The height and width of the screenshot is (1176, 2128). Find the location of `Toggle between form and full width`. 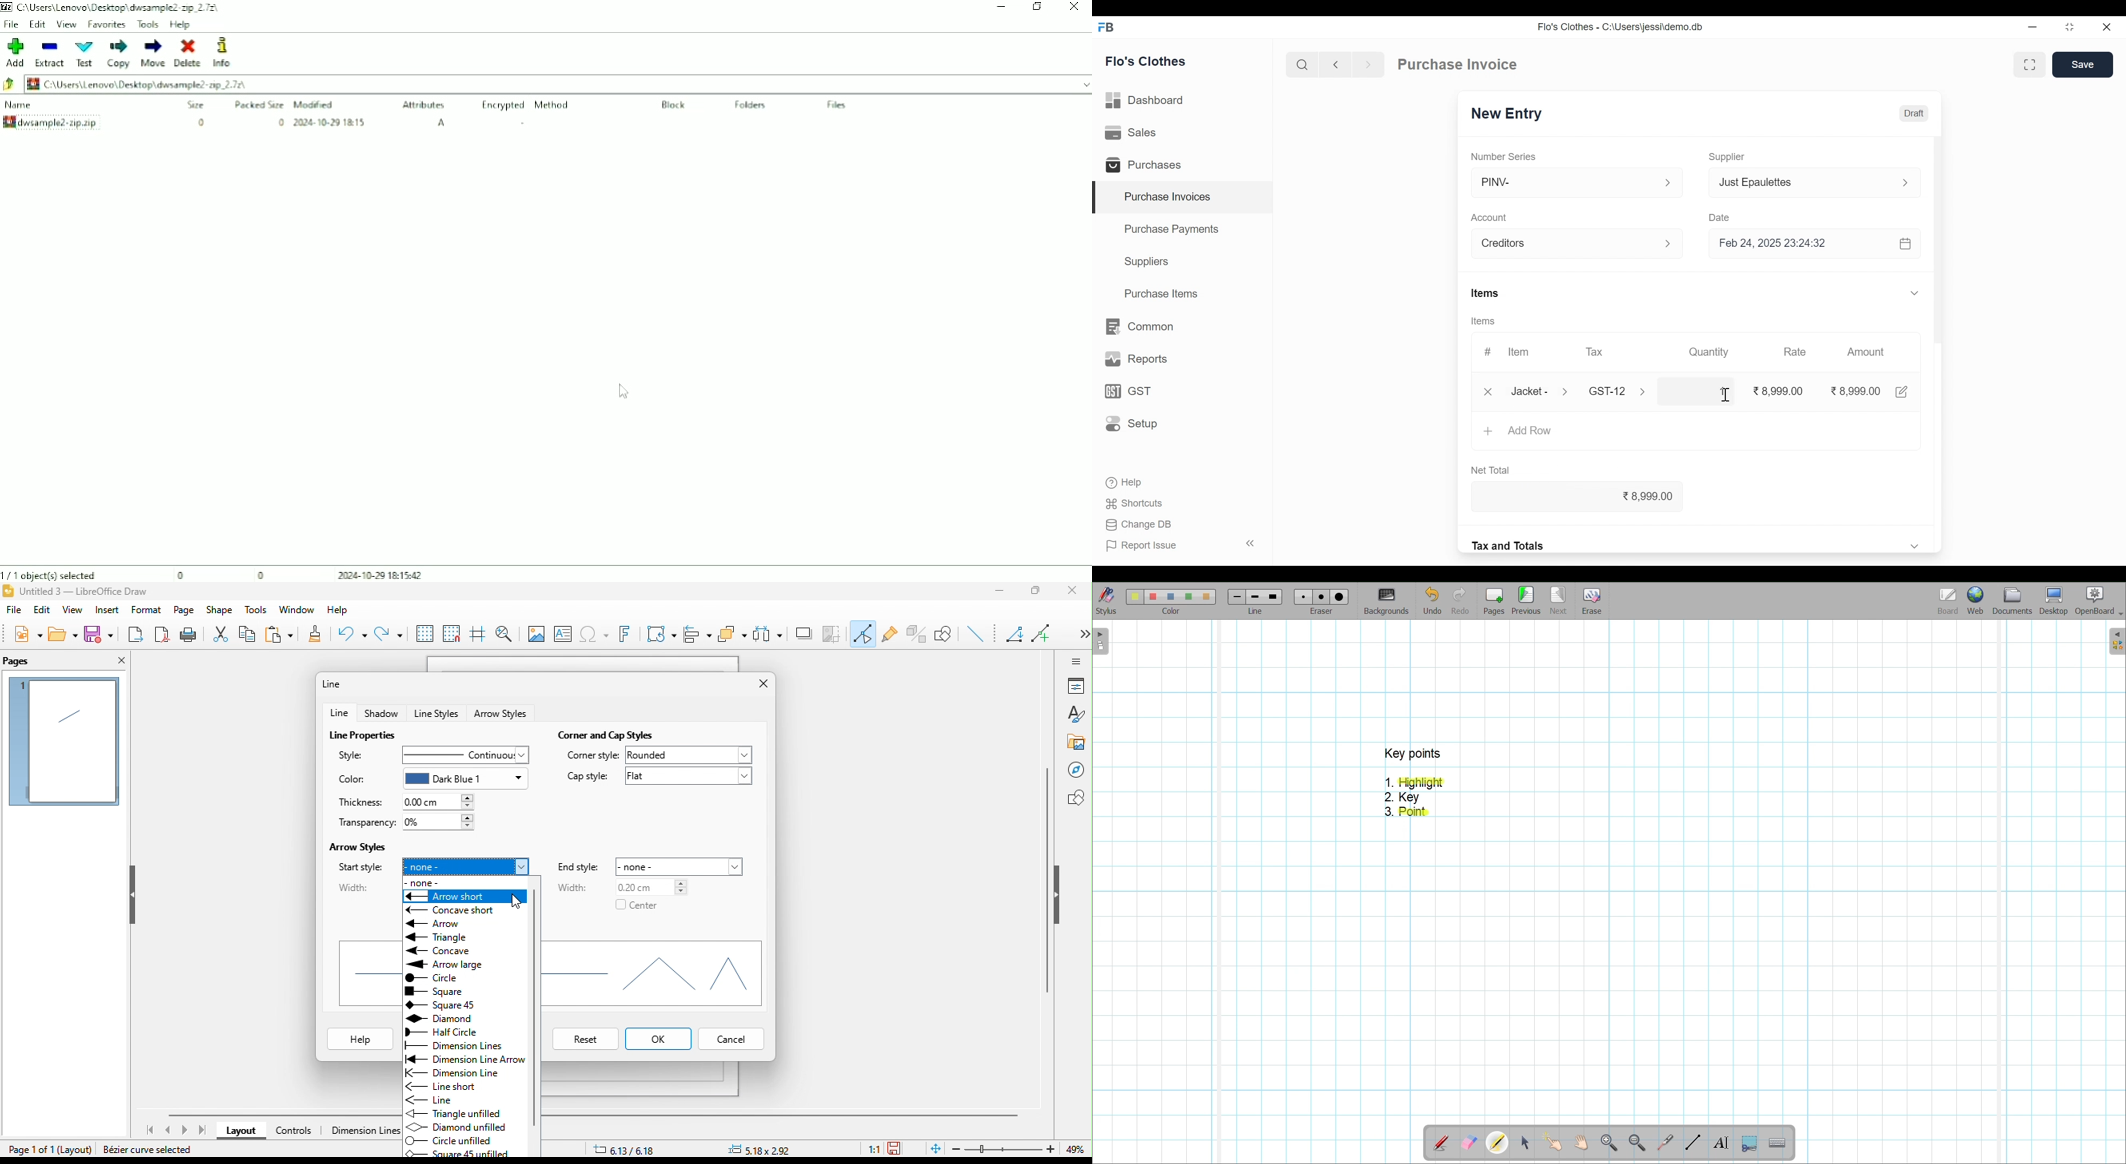

Toggle between form and full width is located at coordinates (2028, 66).